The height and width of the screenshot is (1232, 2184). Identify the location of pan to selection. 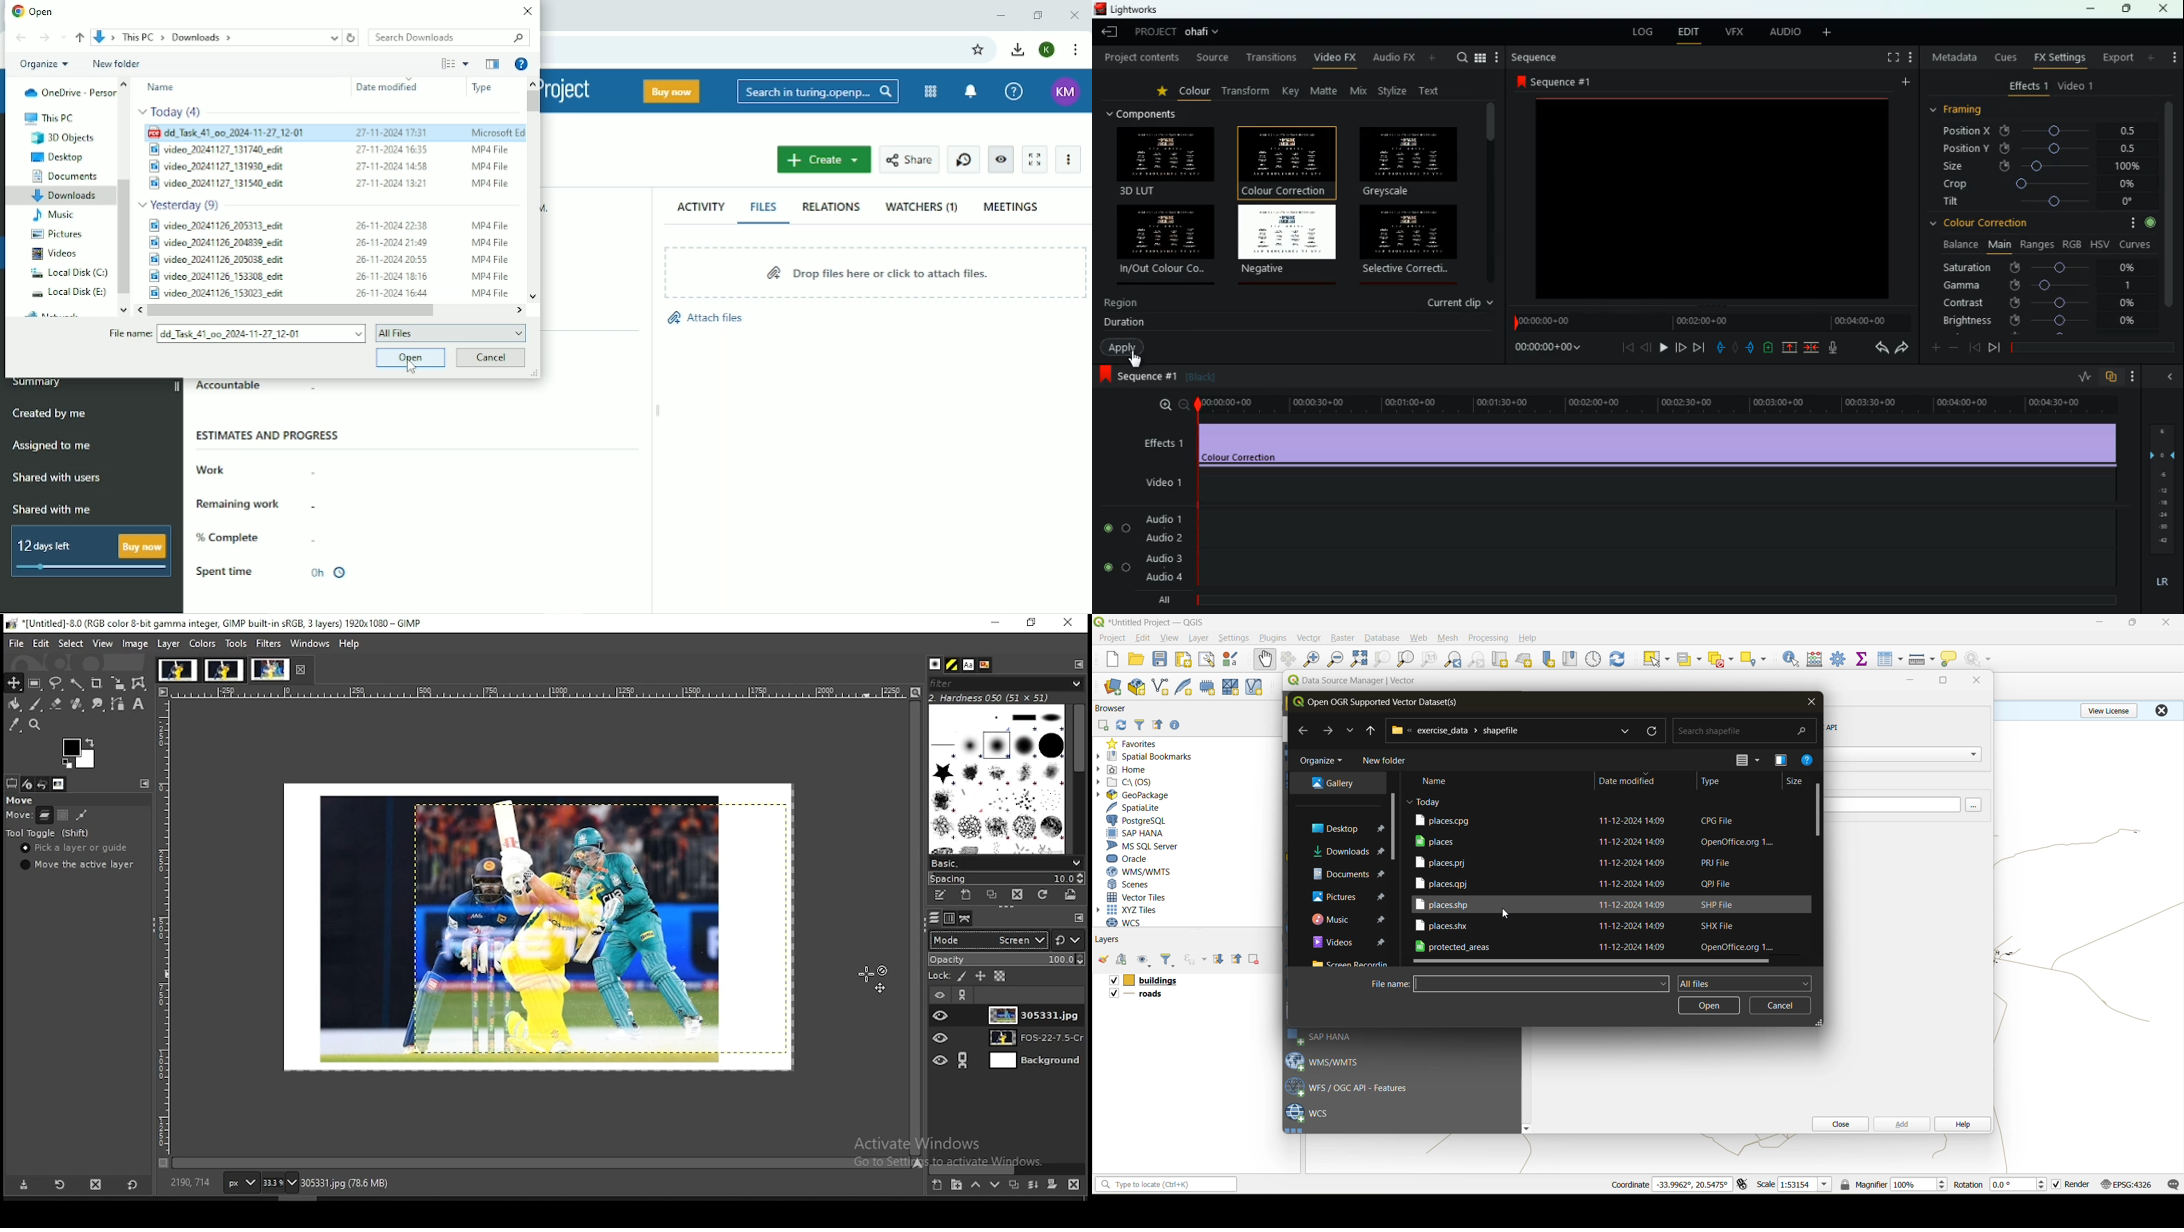
(1288, 660).